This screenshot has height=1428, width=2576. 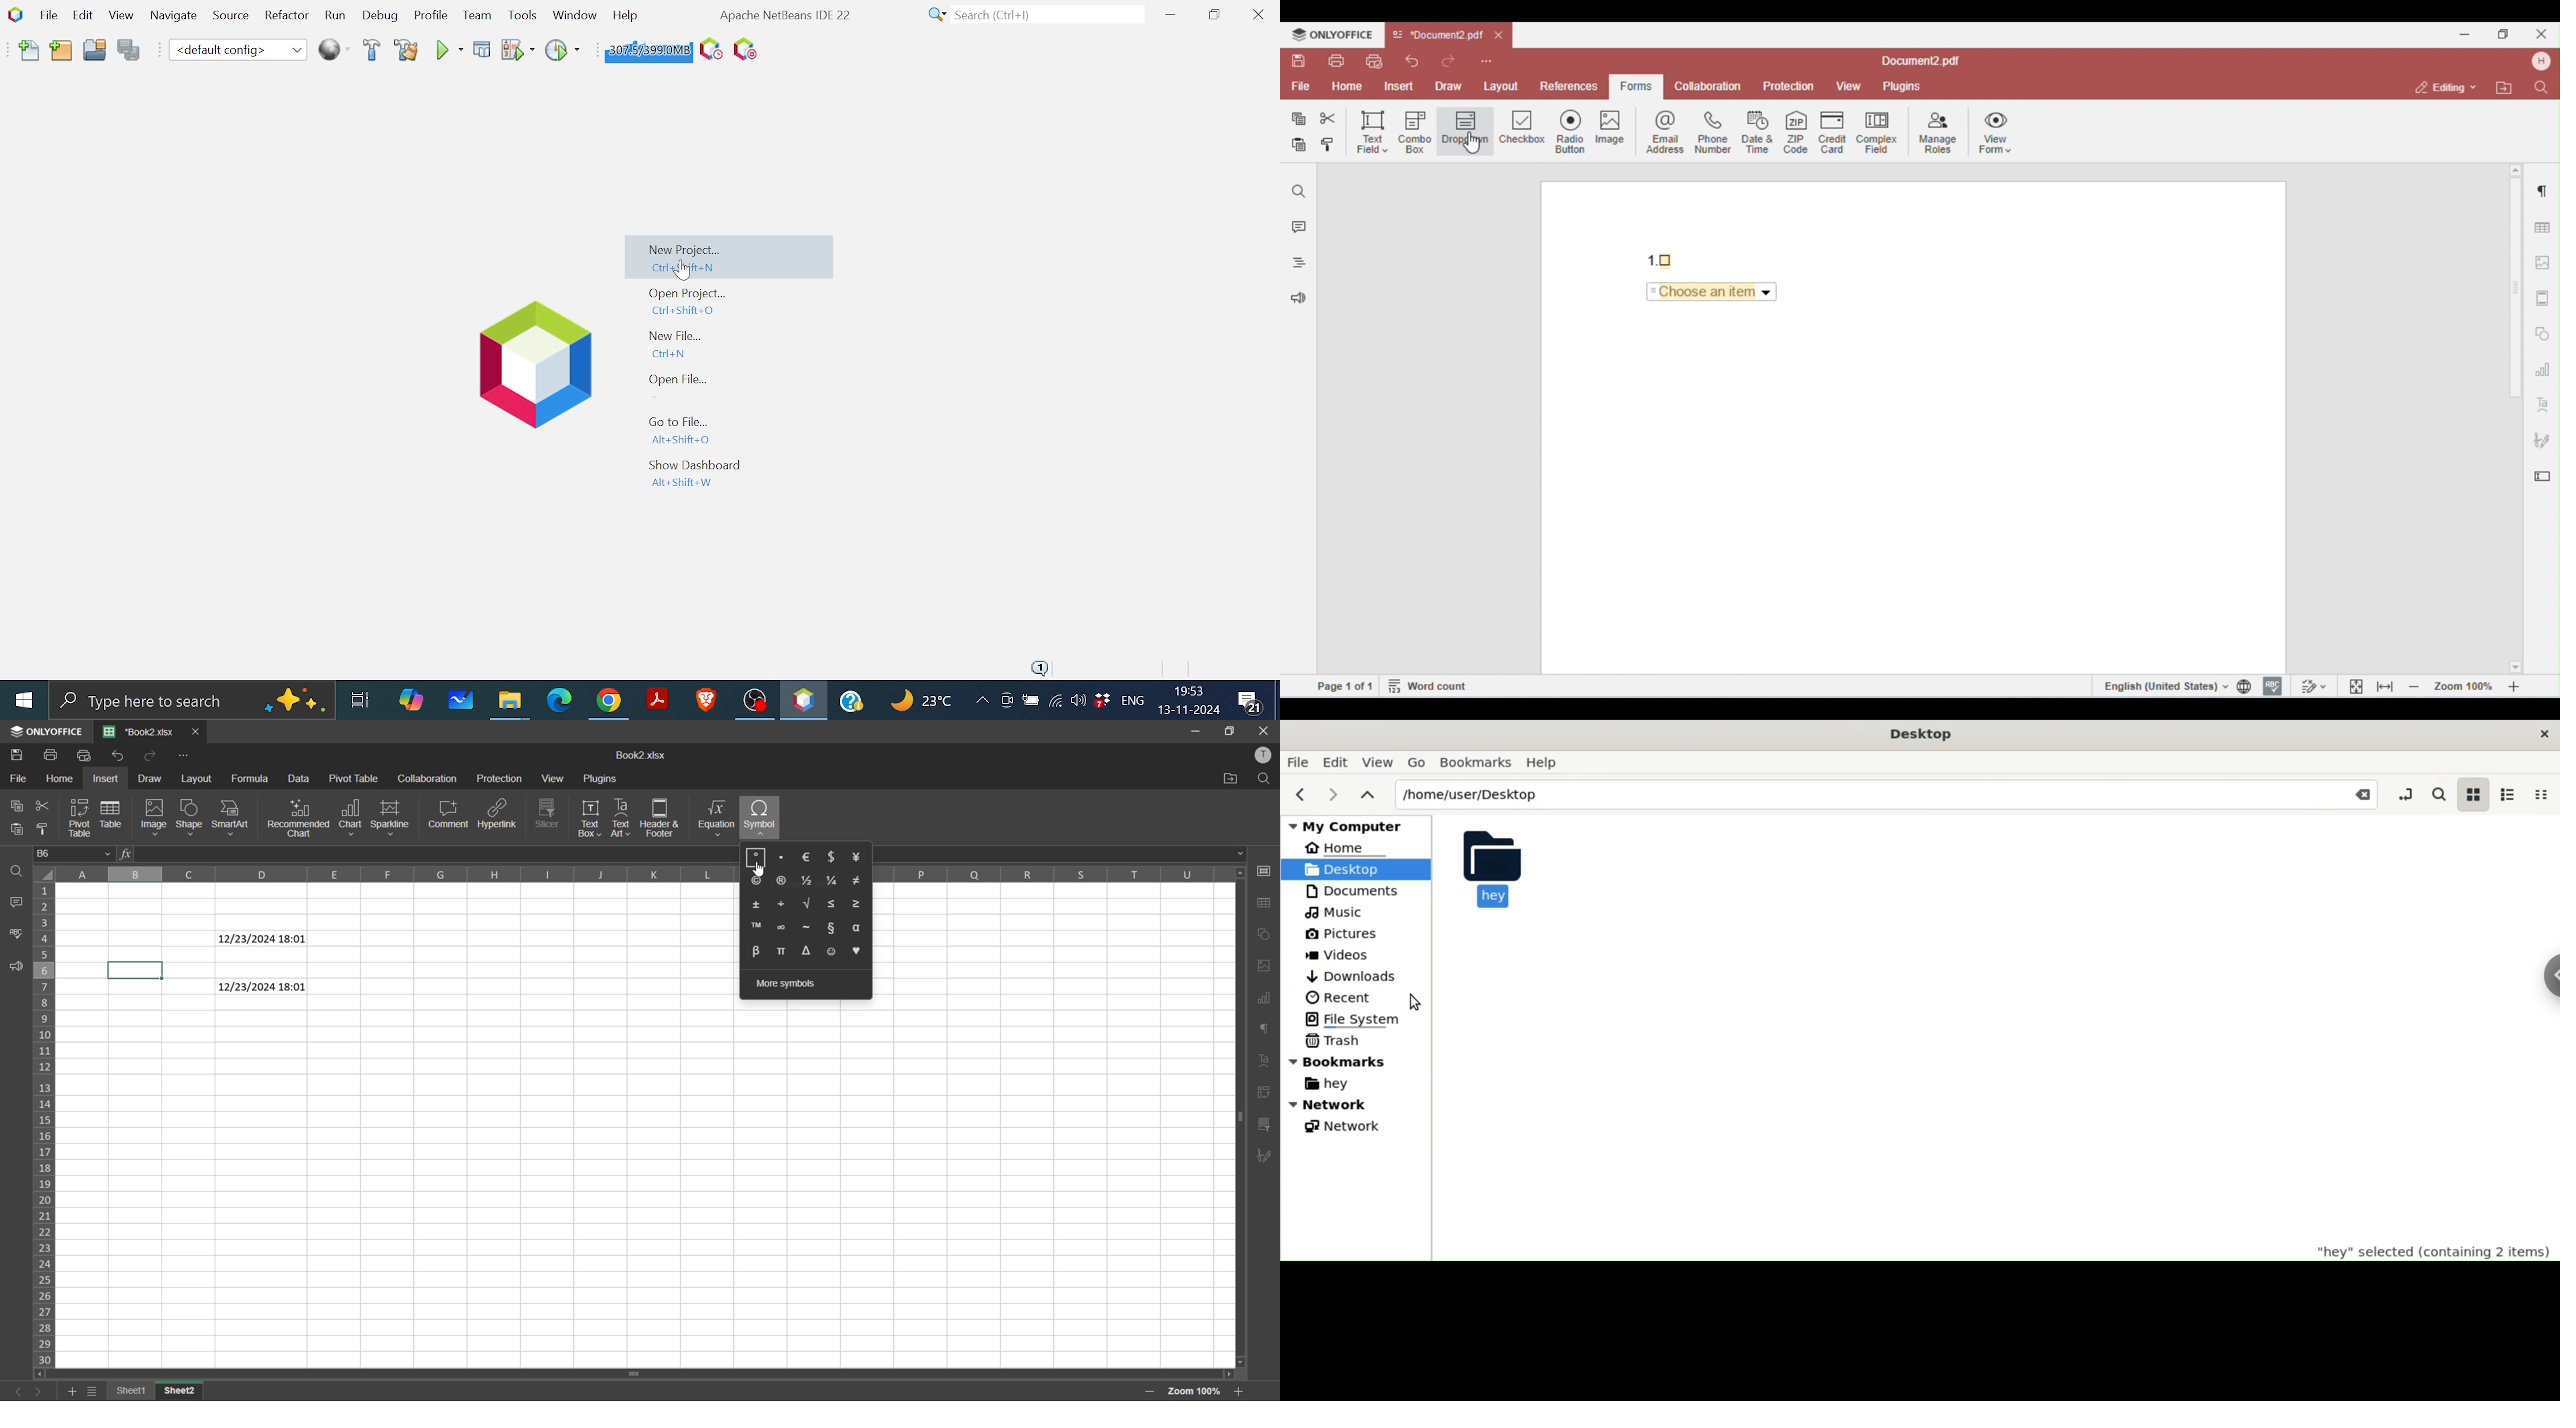 I want to click on image, so click(x=155, y=818).